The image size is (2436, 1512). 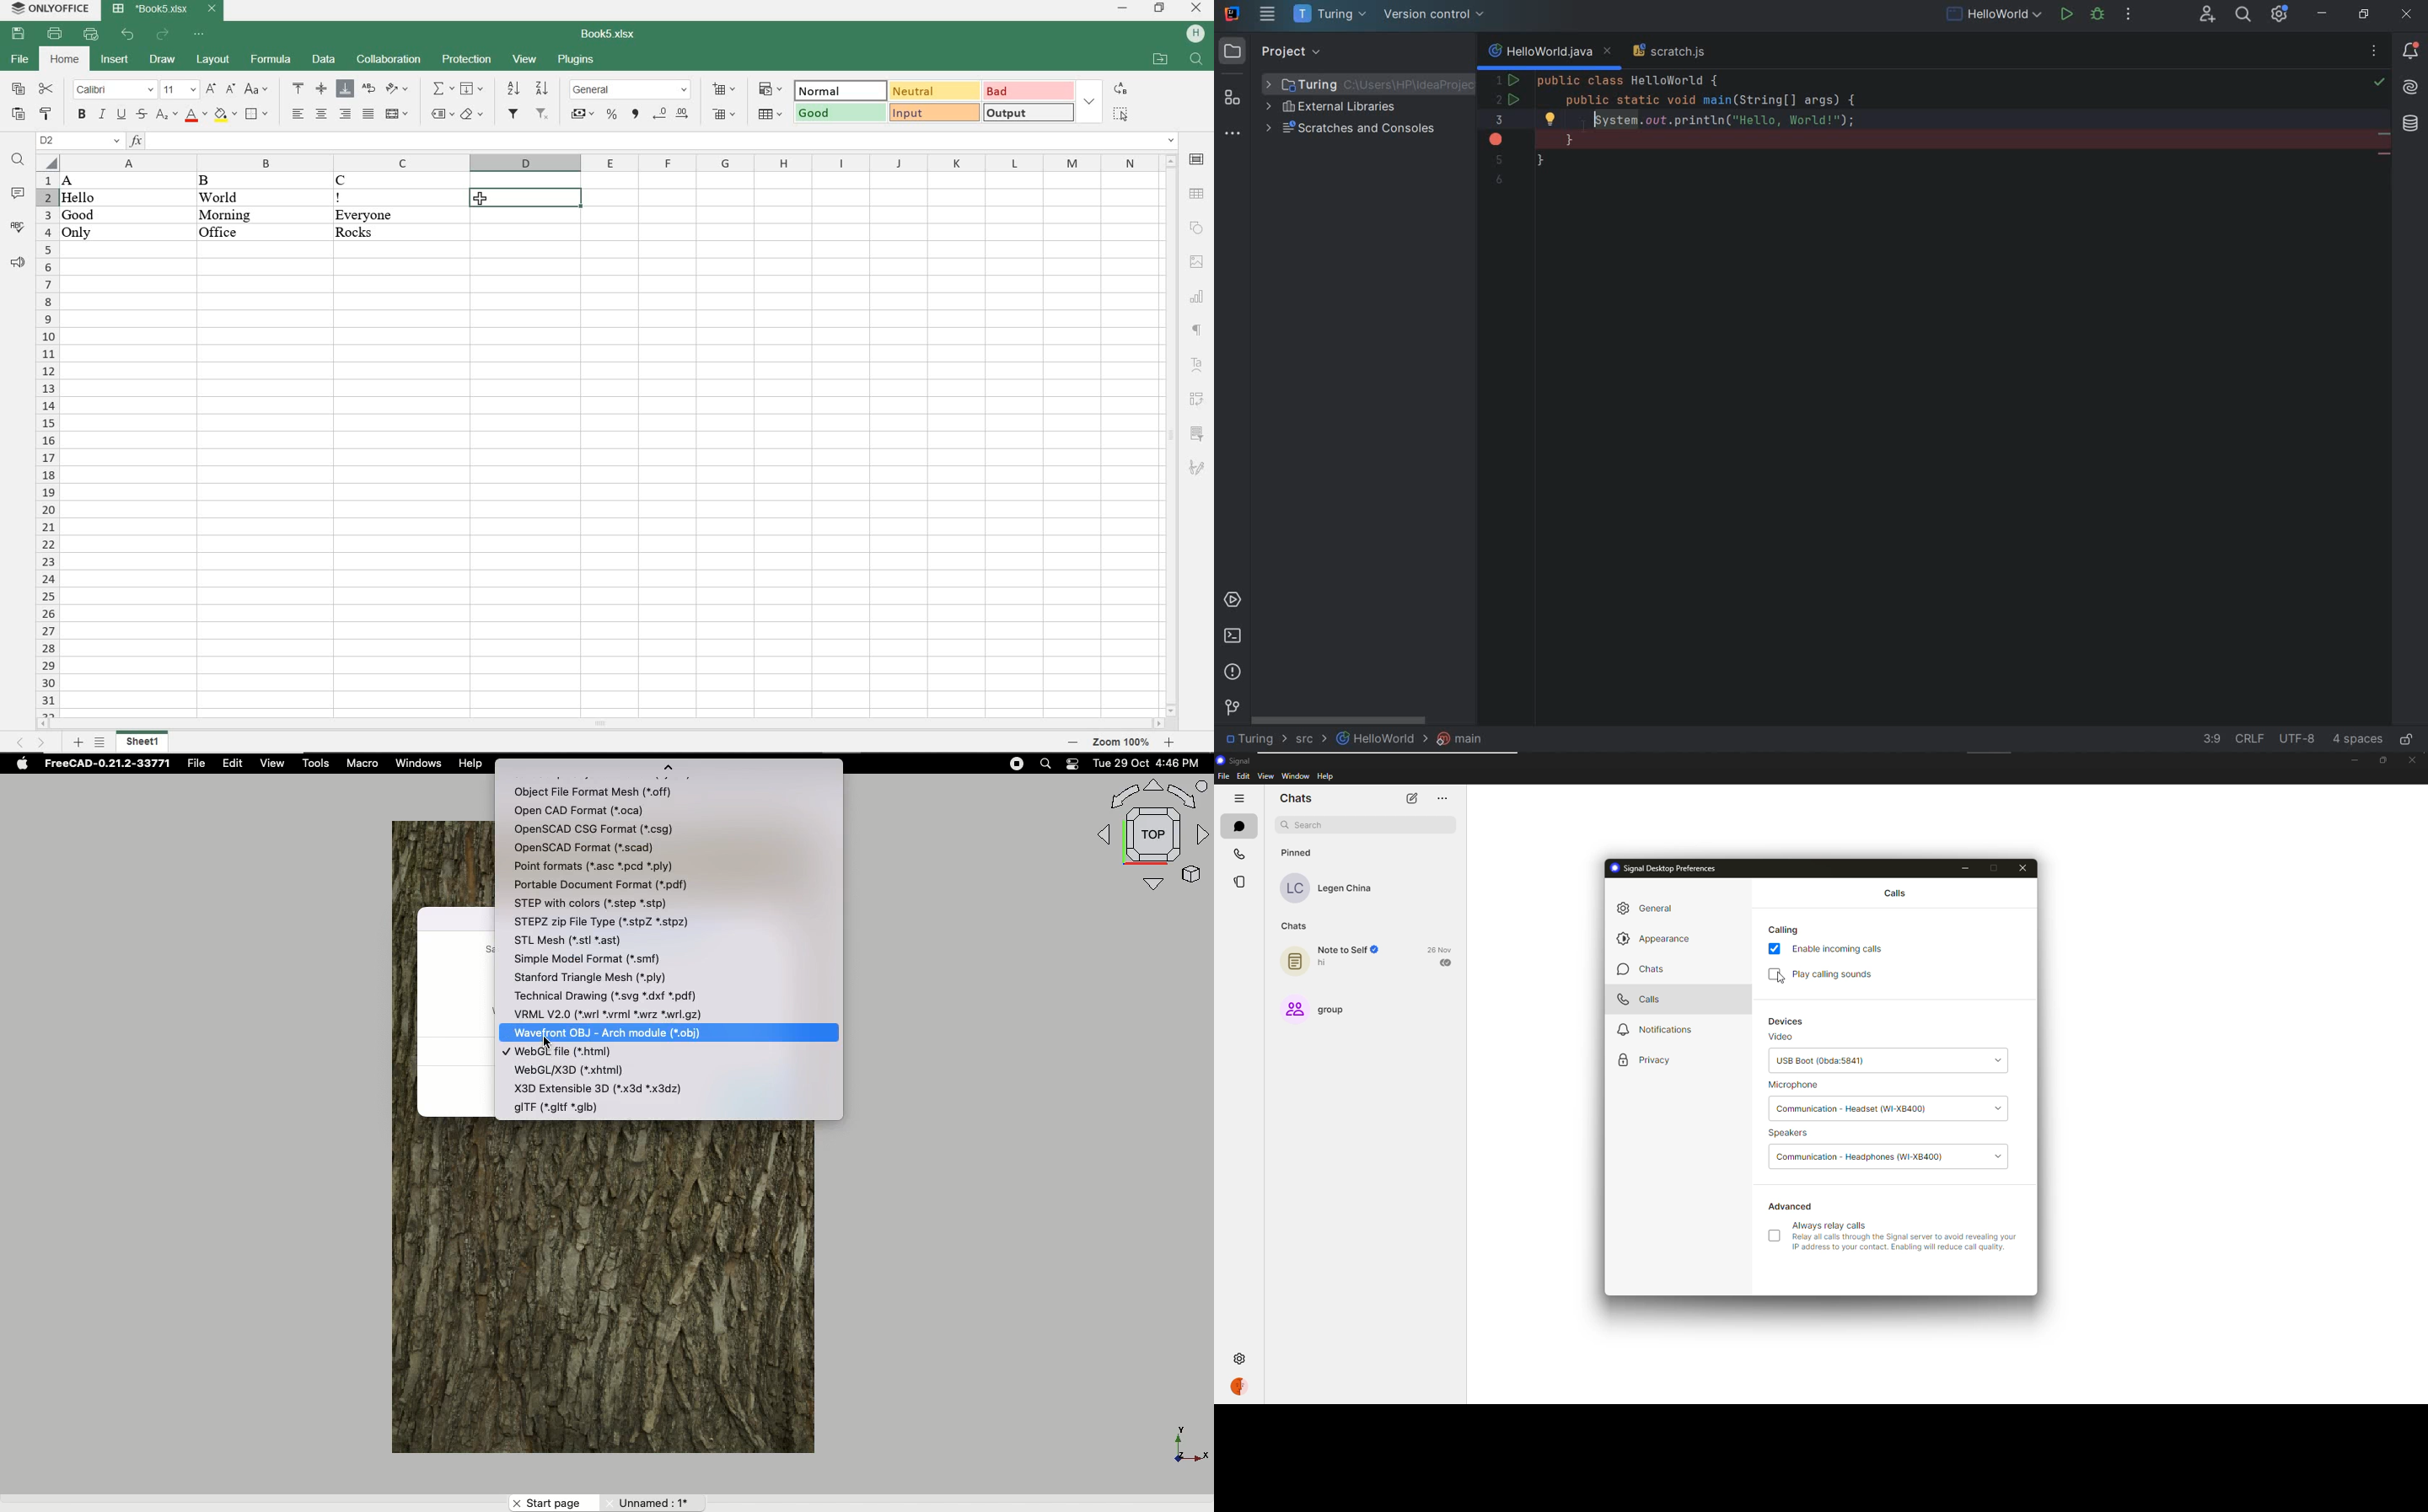 What do you see at coordinates (1836, 975) in the screenshot?
I see `play calling sounds` at bounding box center [1836, 975].